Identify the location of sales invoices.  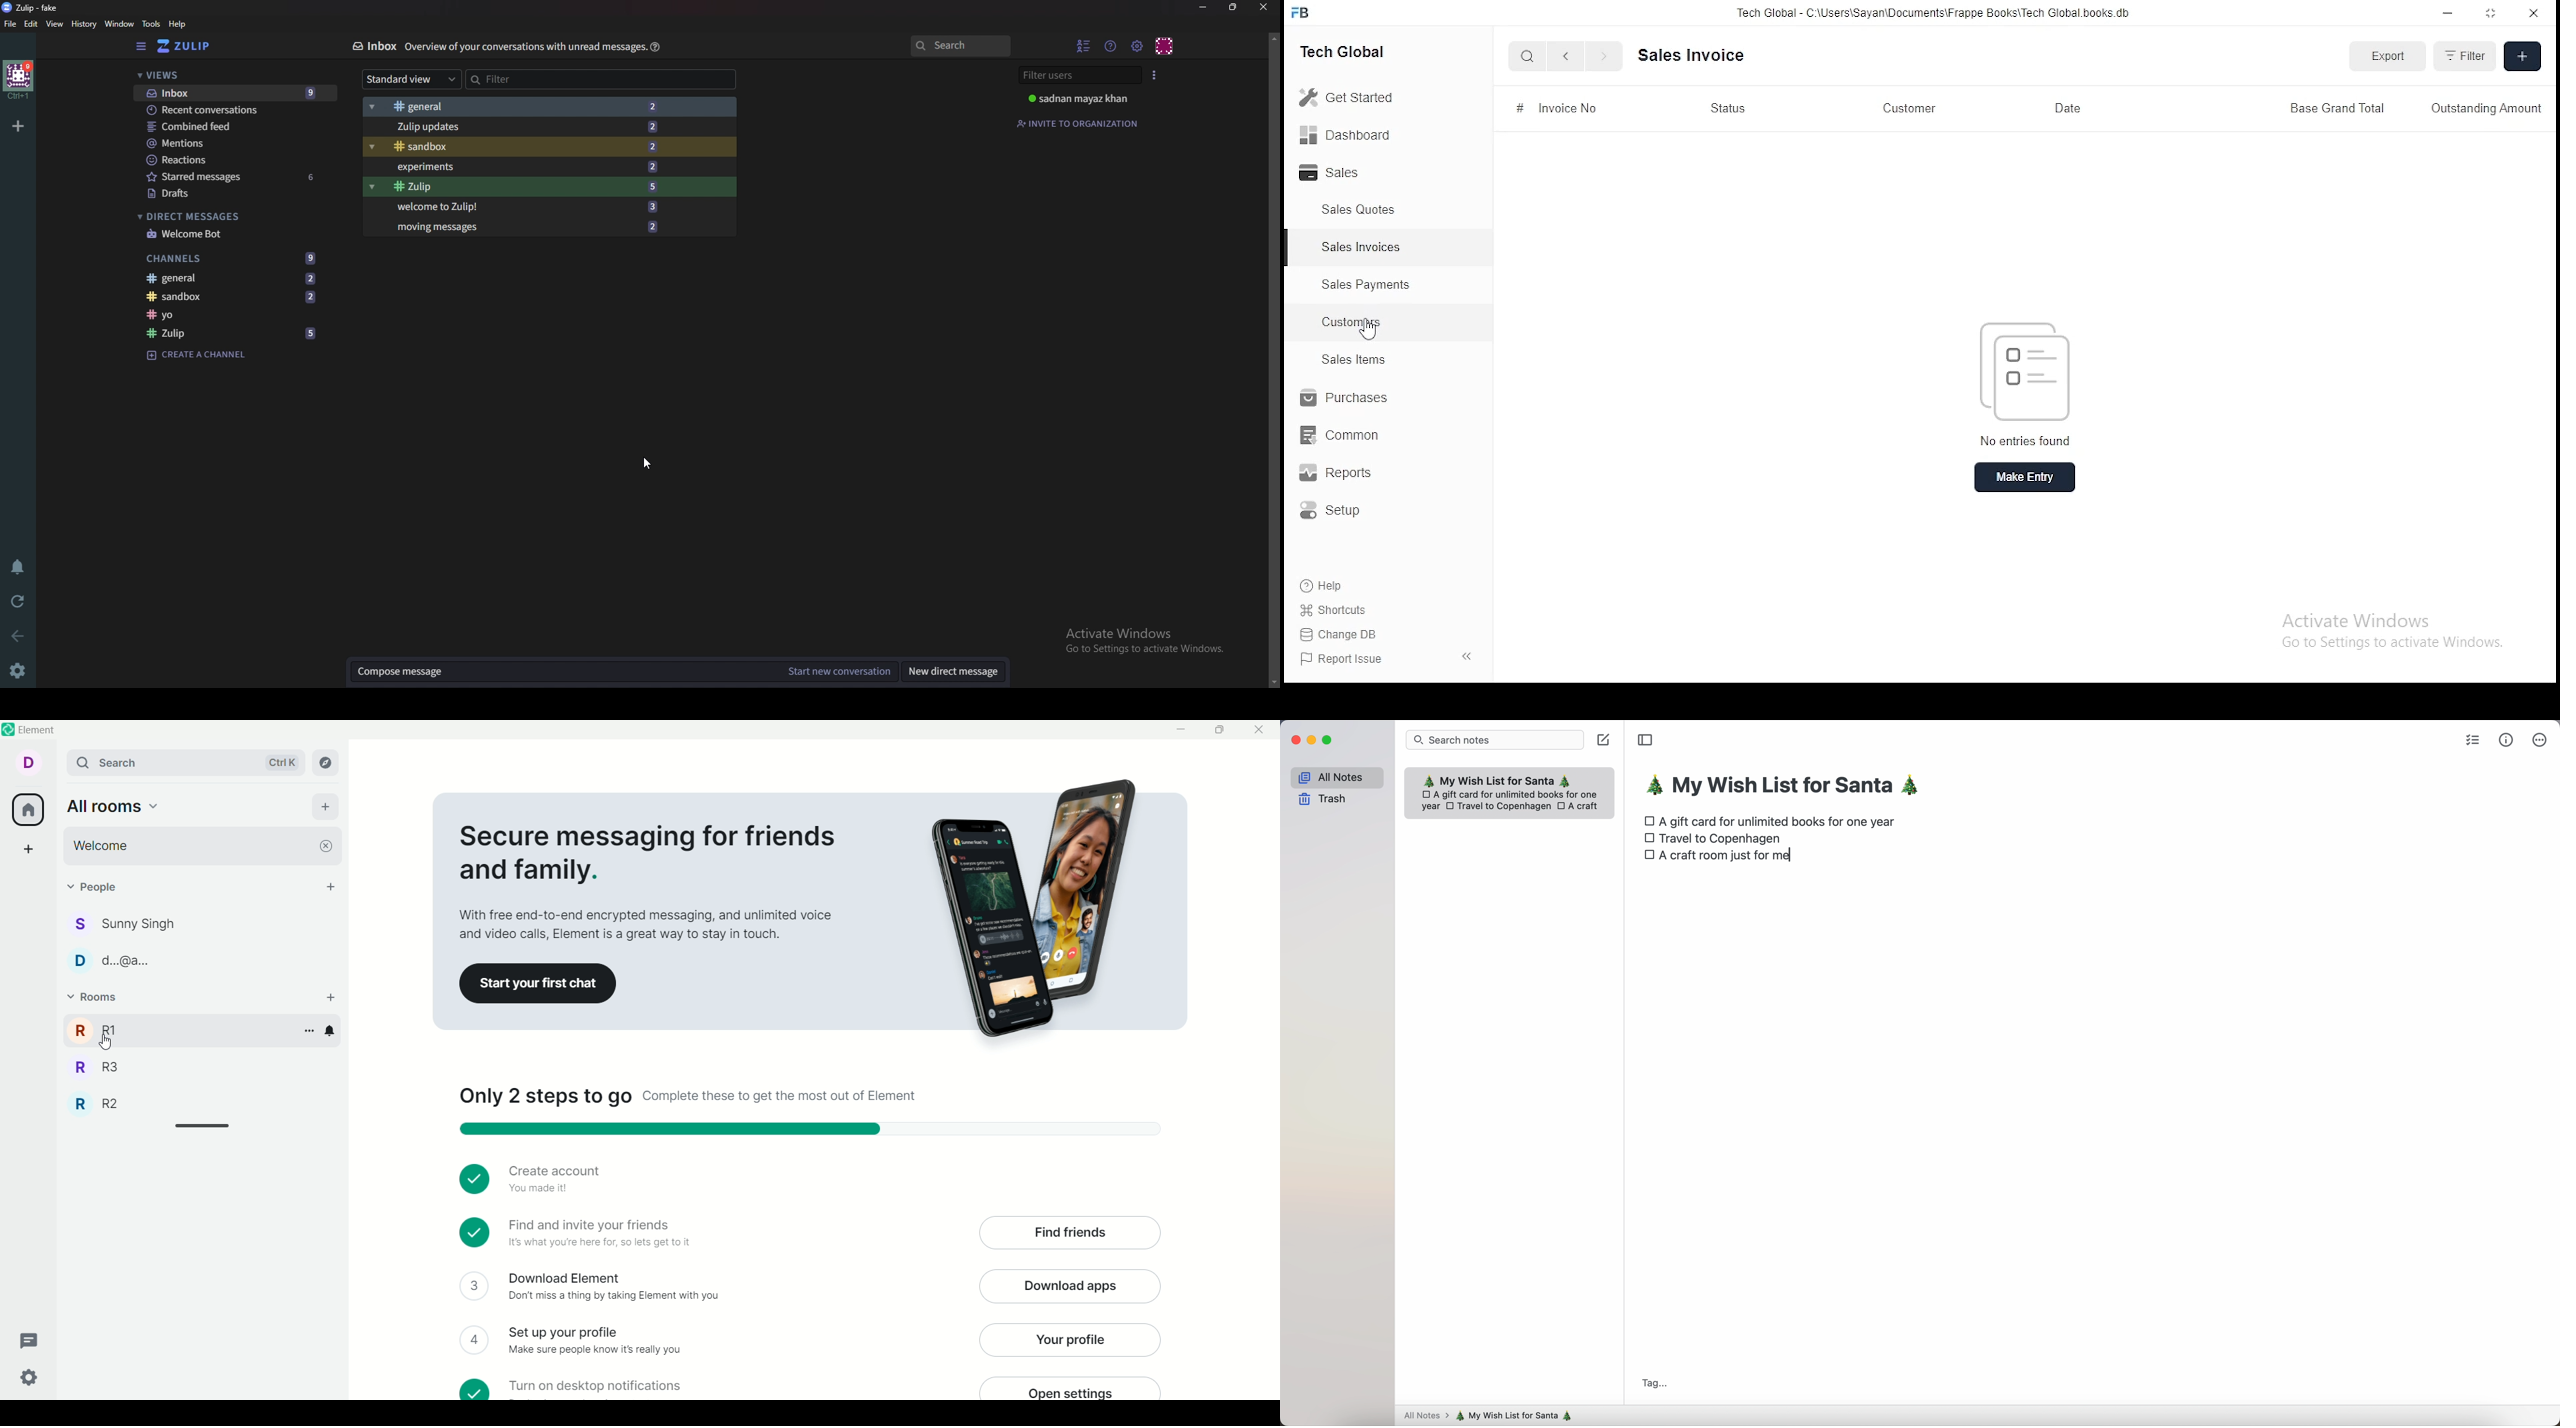
(1360, 247).